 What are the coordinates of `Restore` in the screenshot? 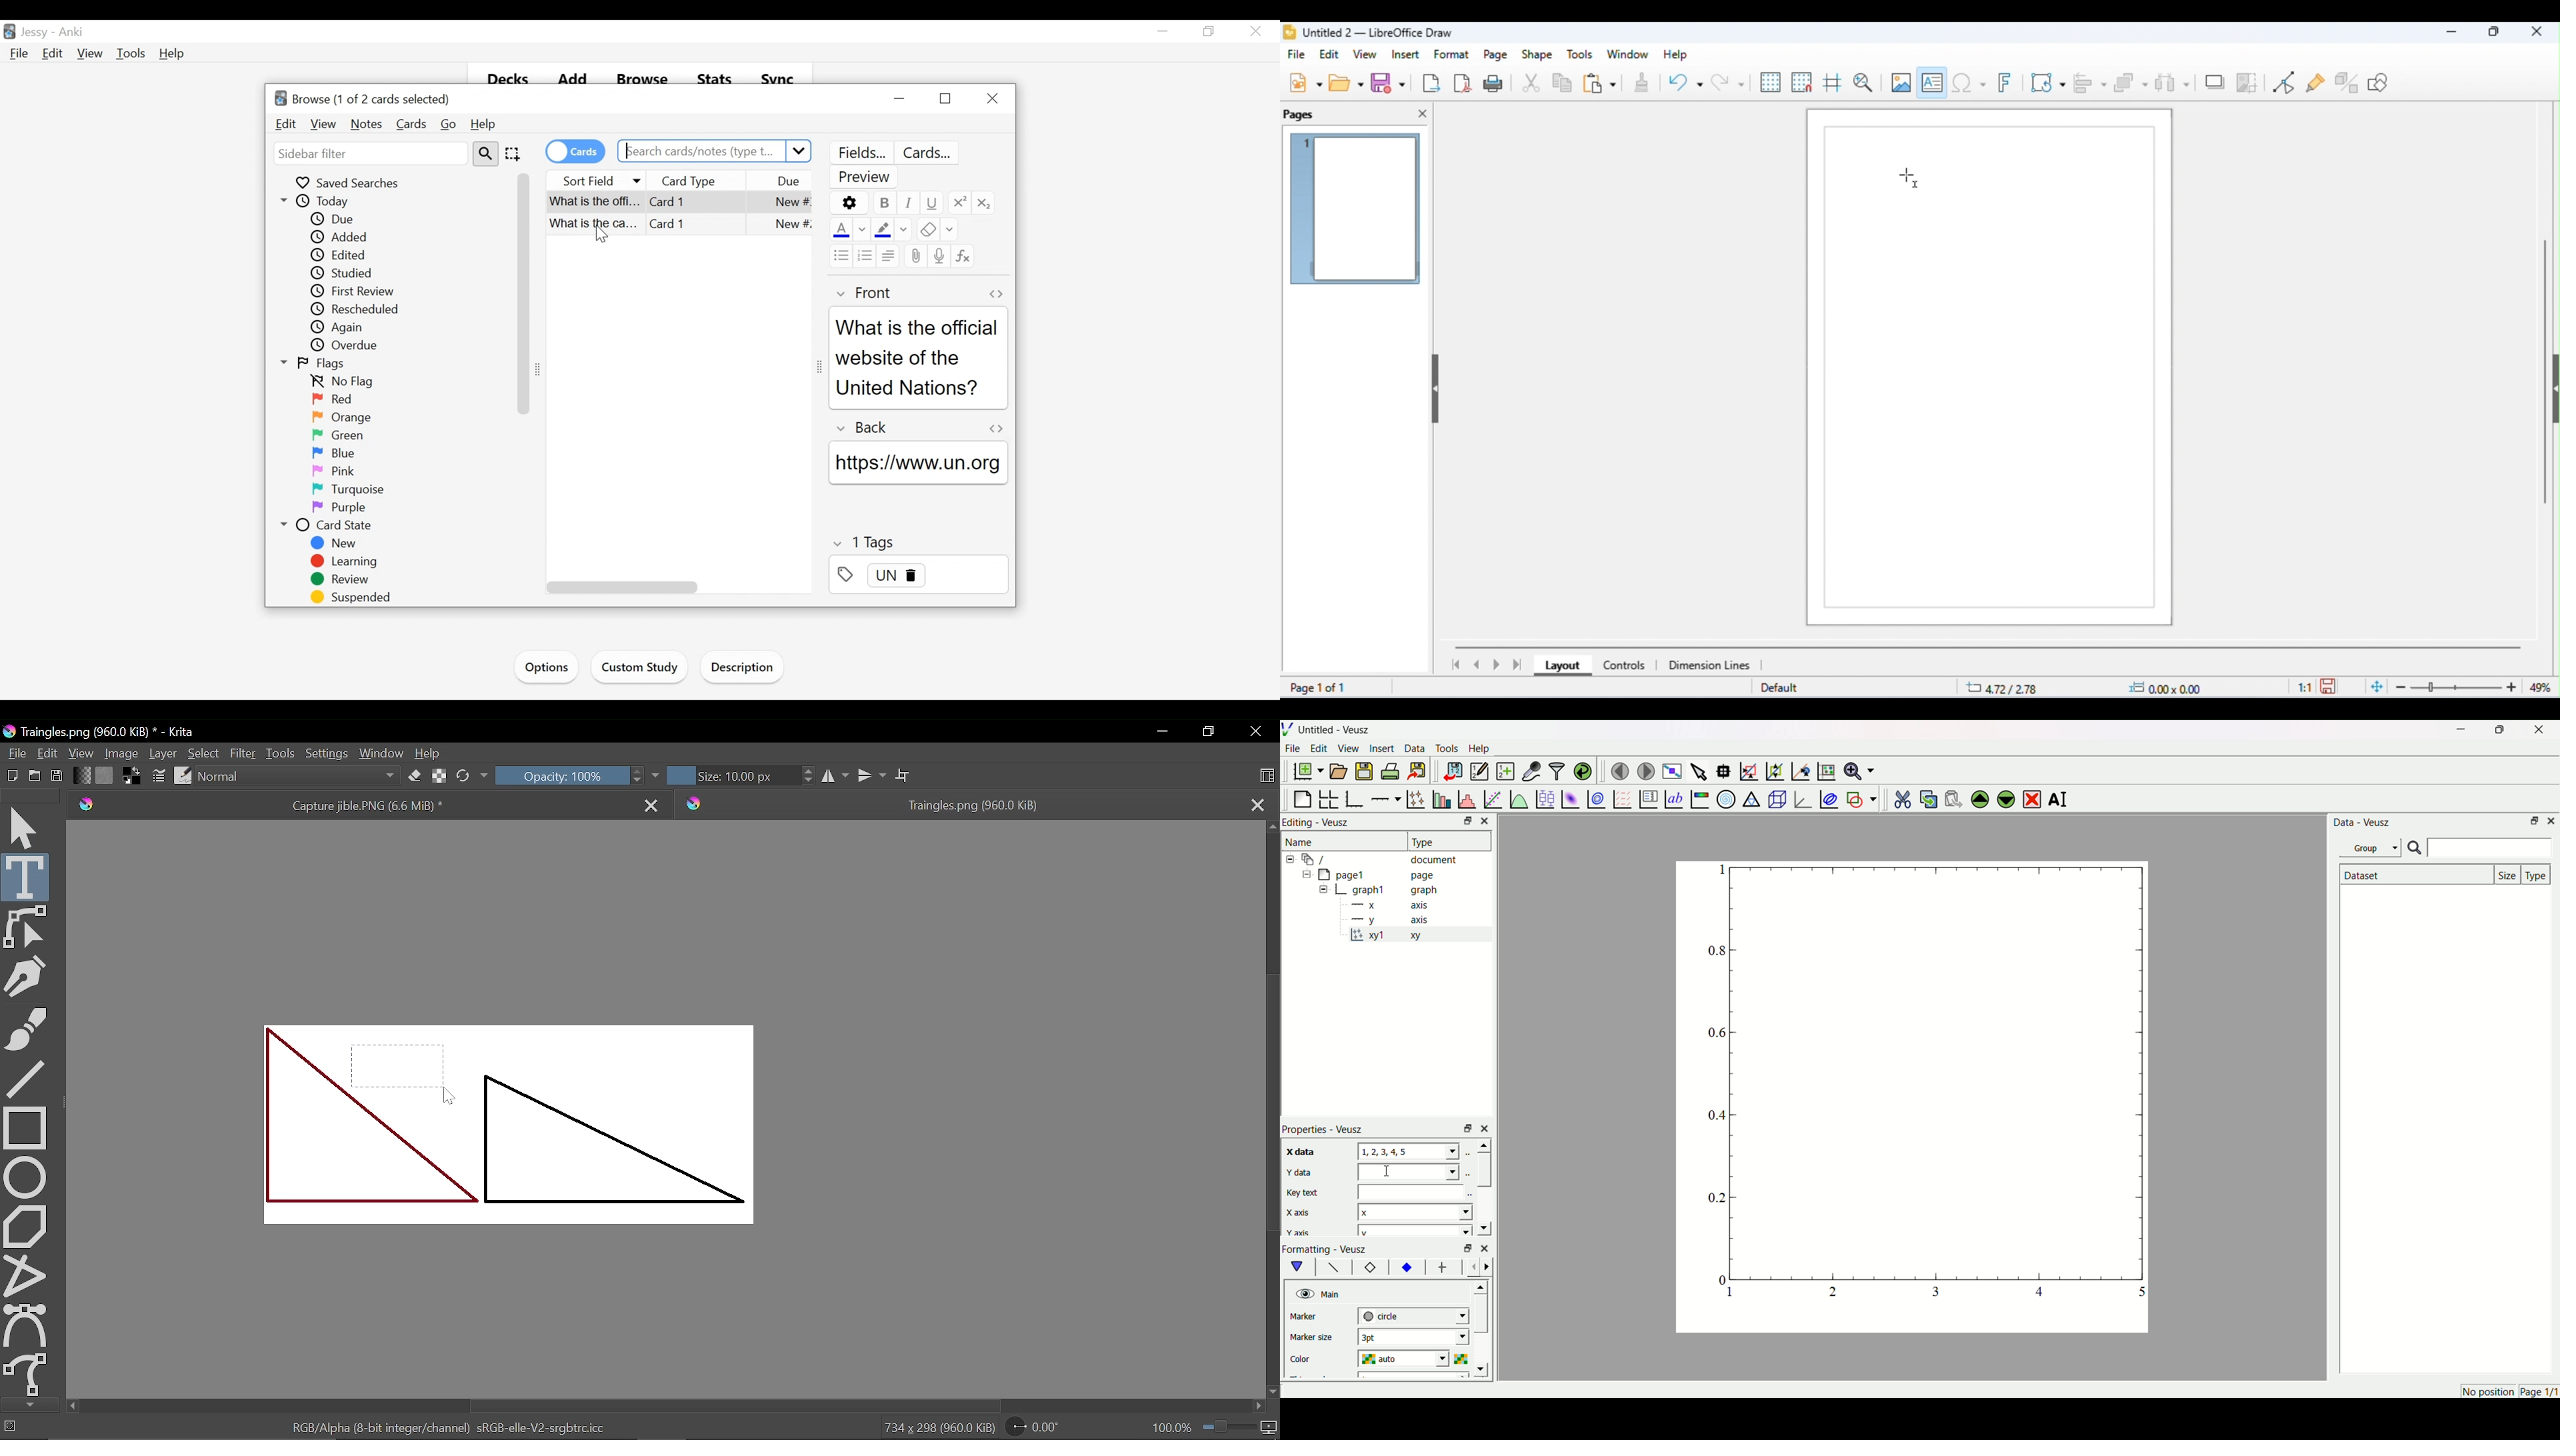 It's located at (943, 99).